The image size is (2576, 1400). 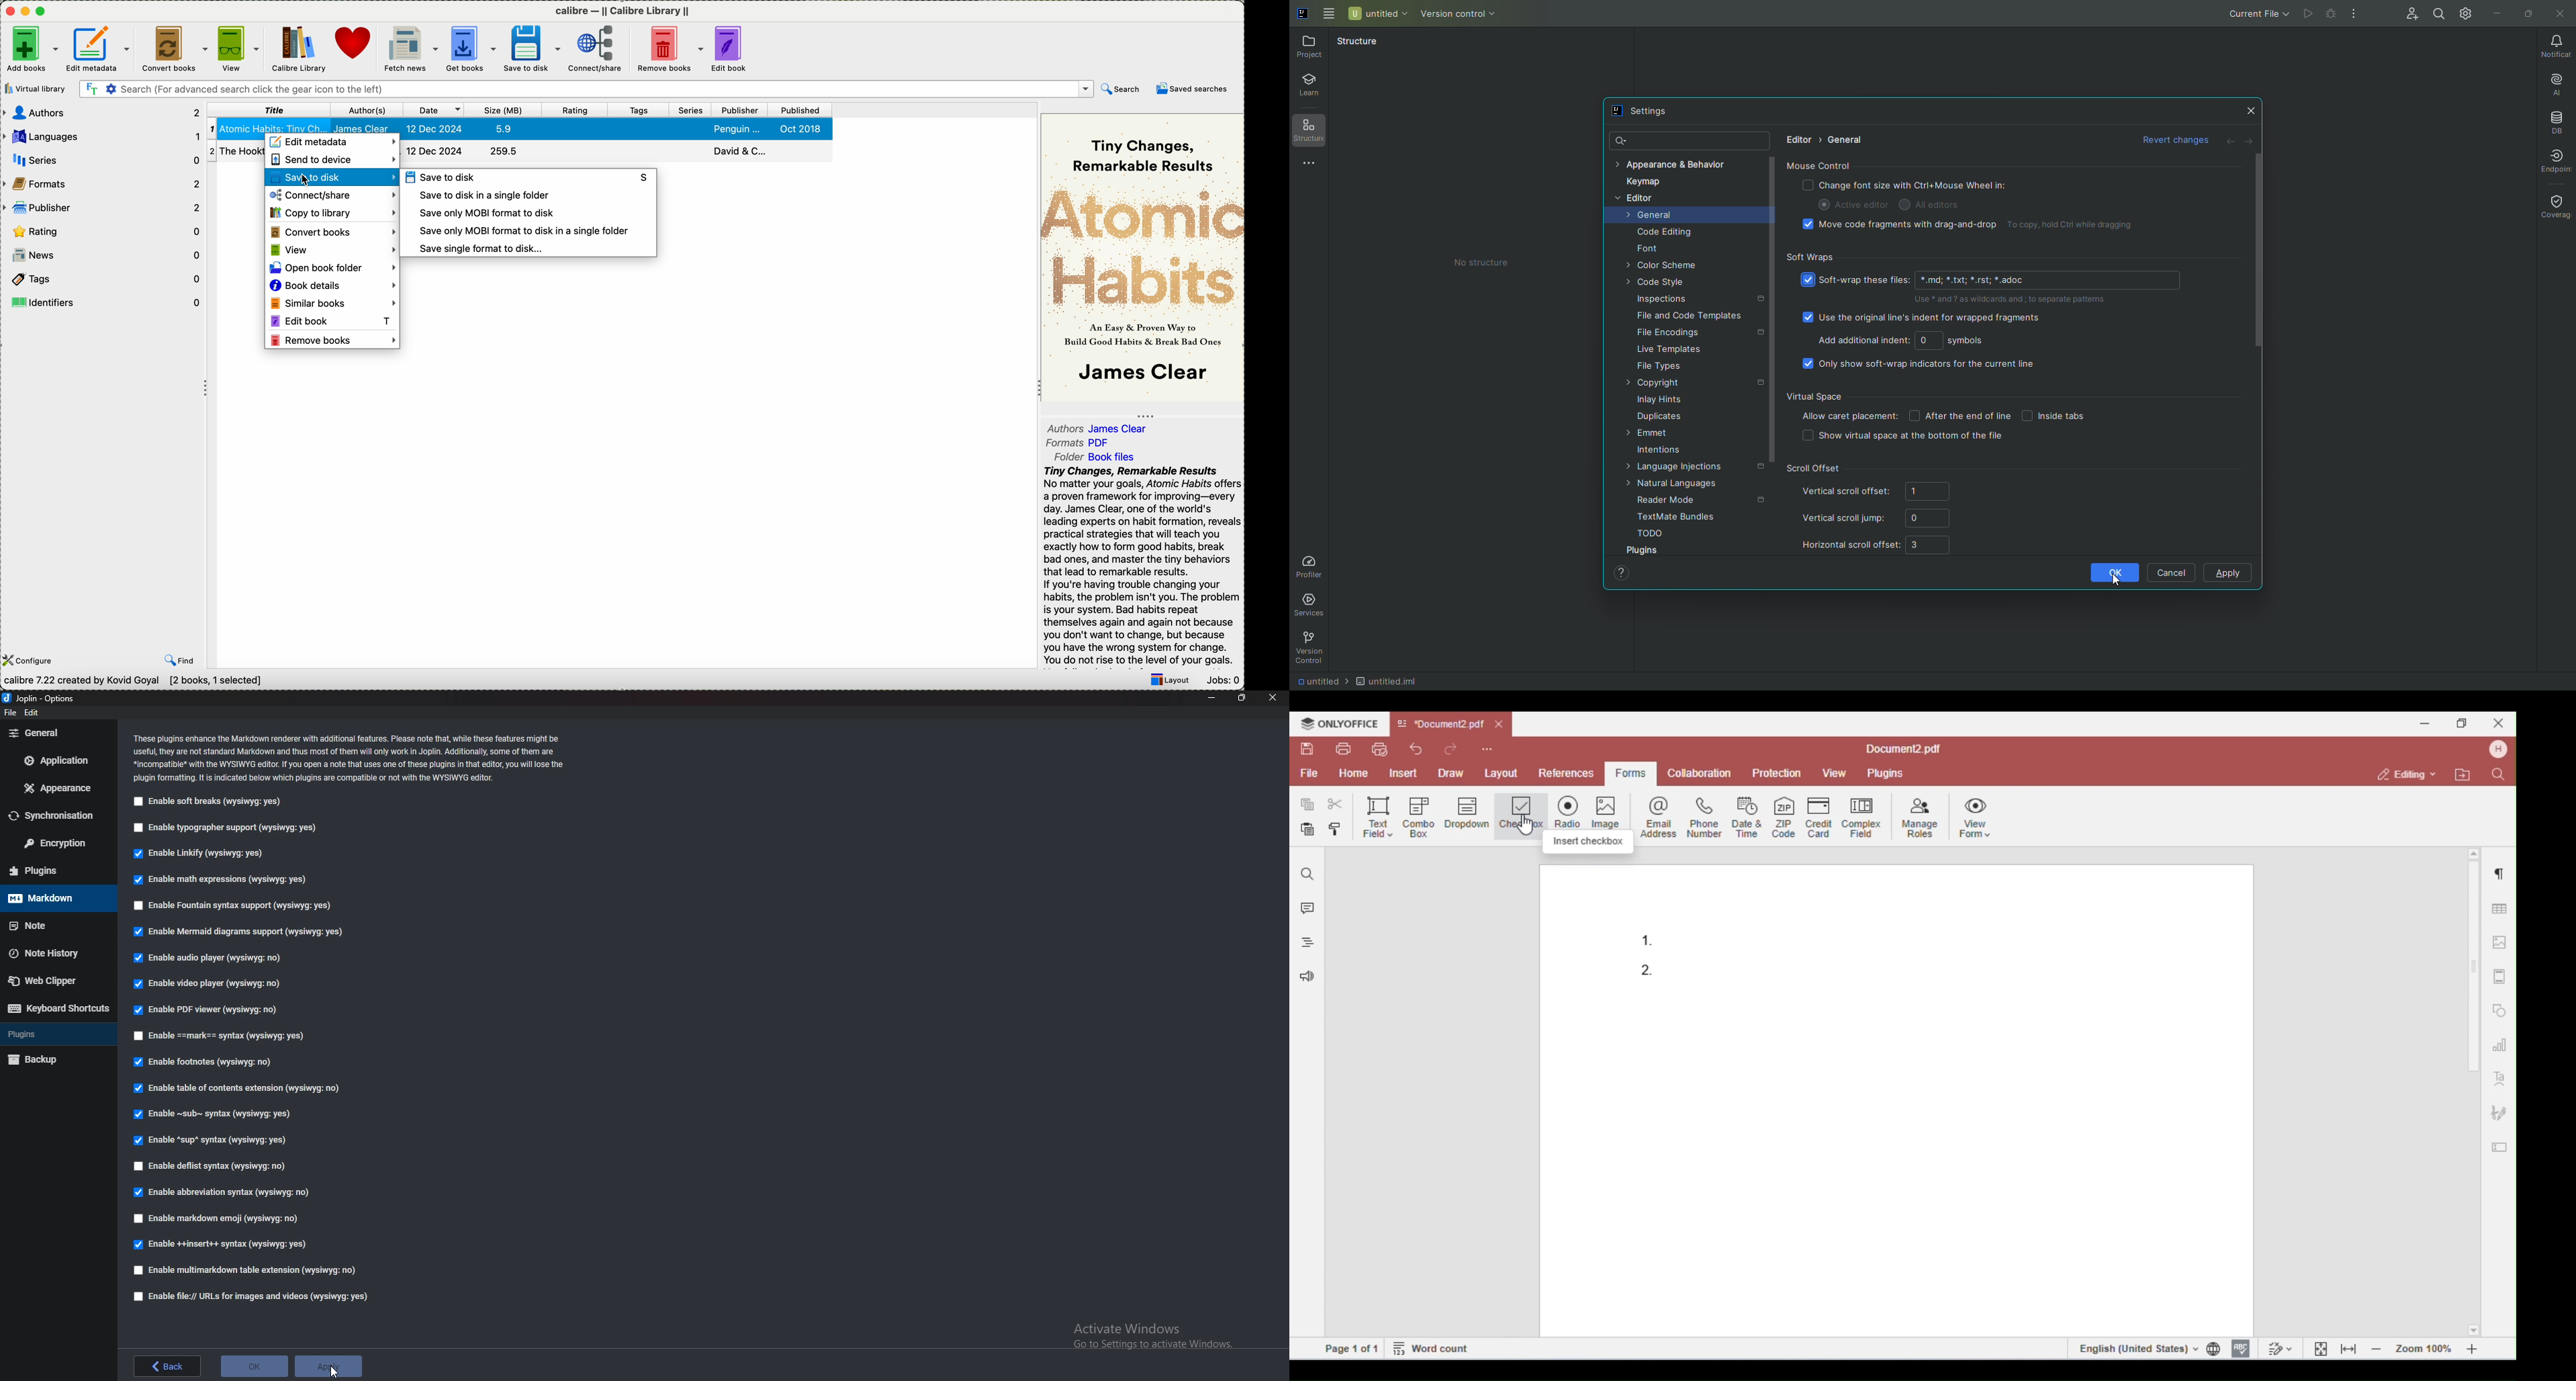 I want to click on Appearance, so click(x=60, y=787).